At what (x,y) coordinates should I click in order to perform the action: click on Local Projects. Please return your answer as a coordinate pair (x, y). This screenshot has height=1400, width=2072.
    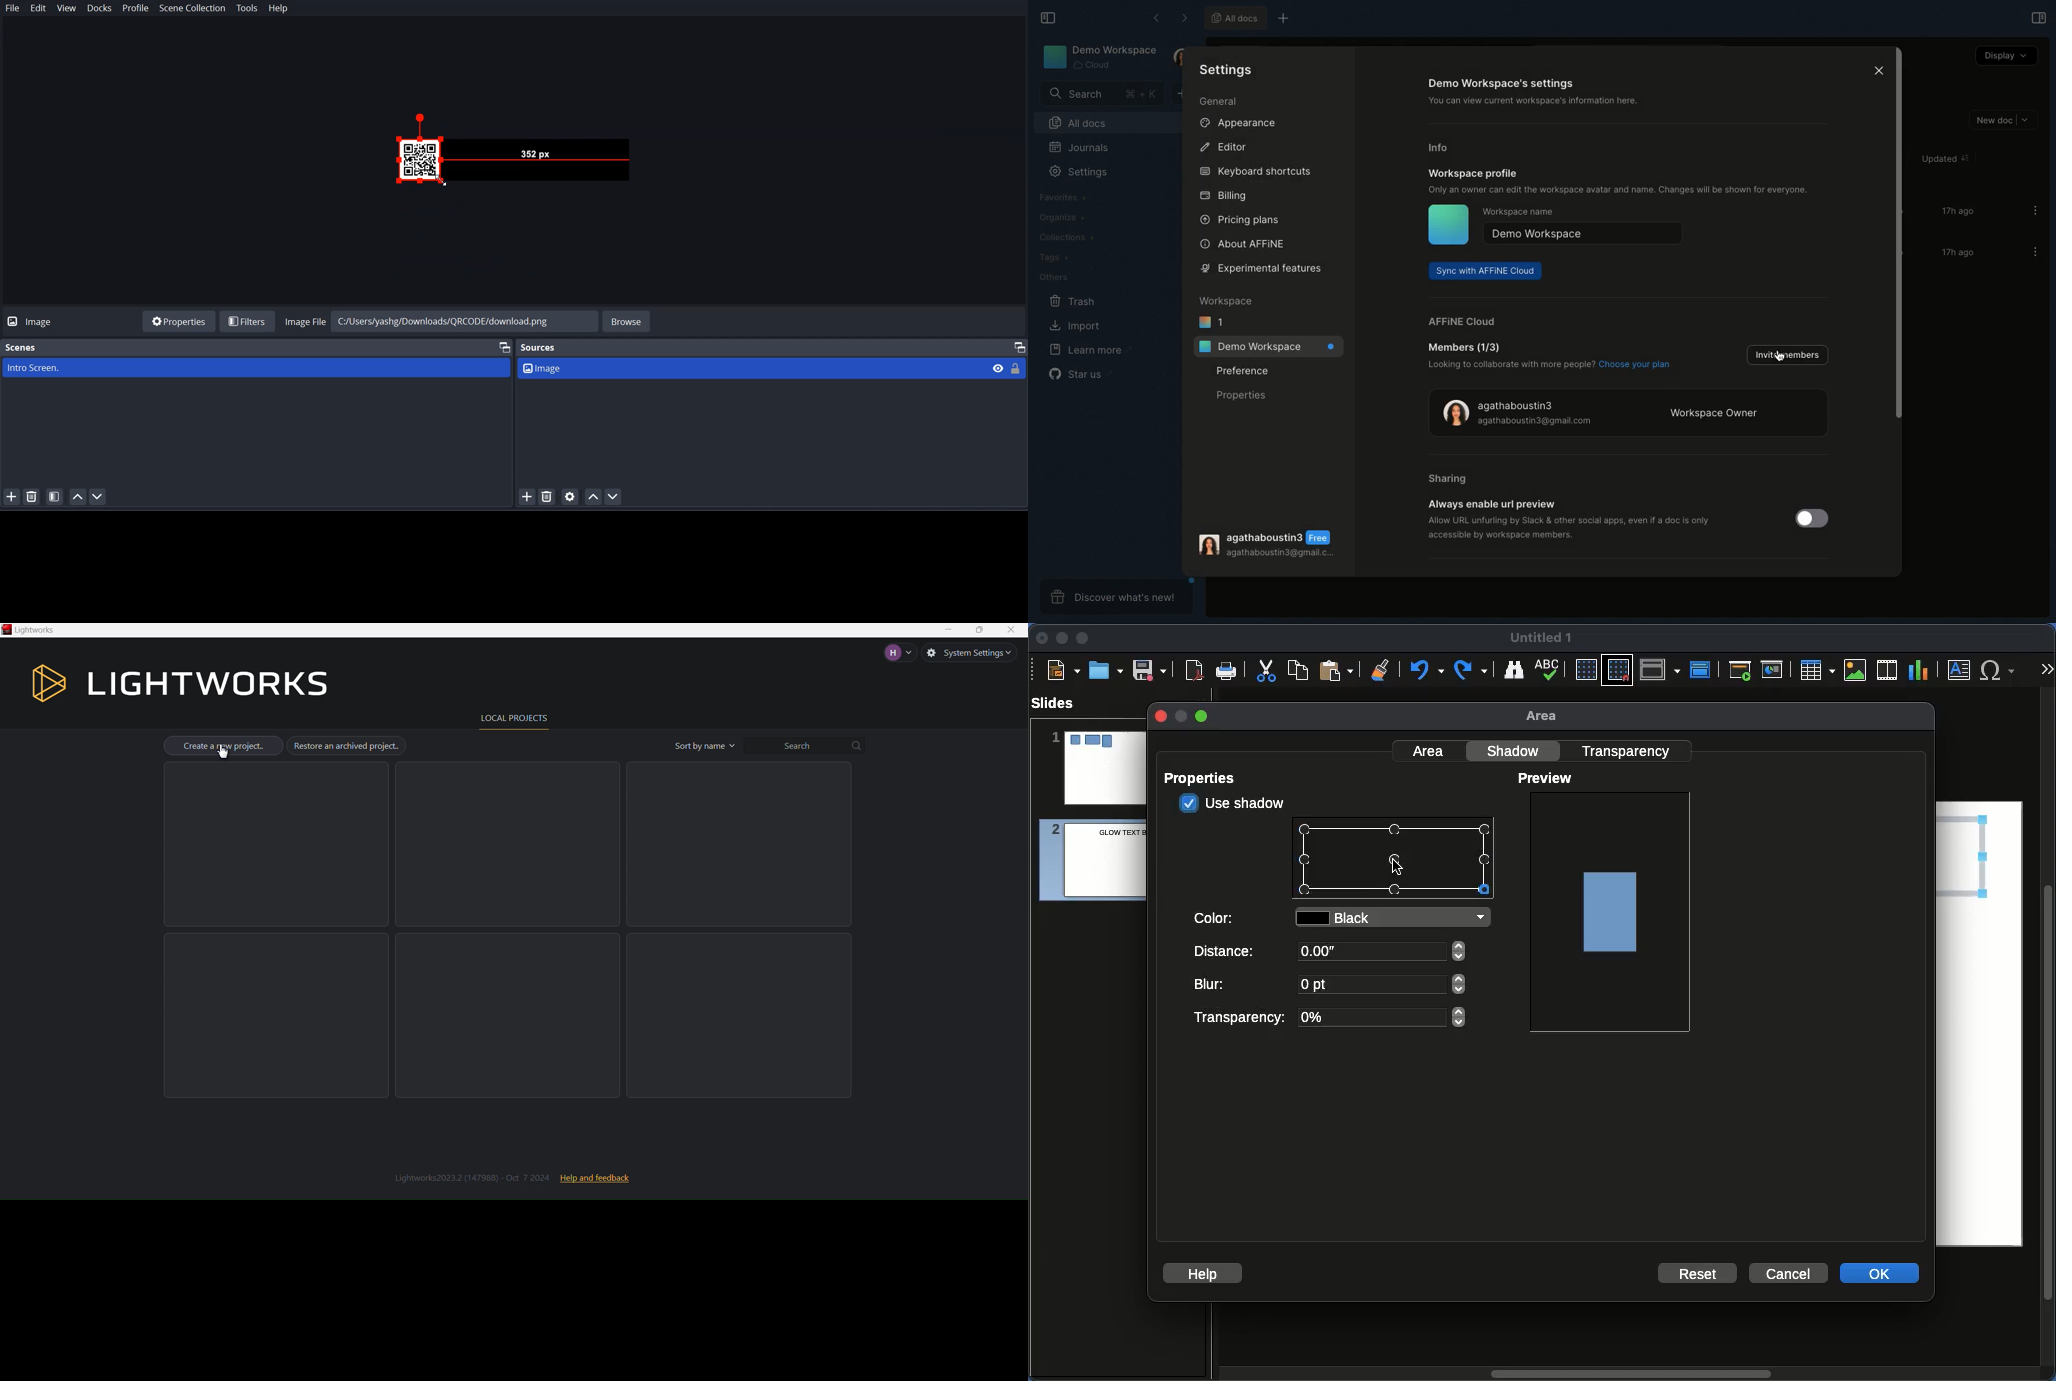
    Looking at the image, I should click on (512, 719).